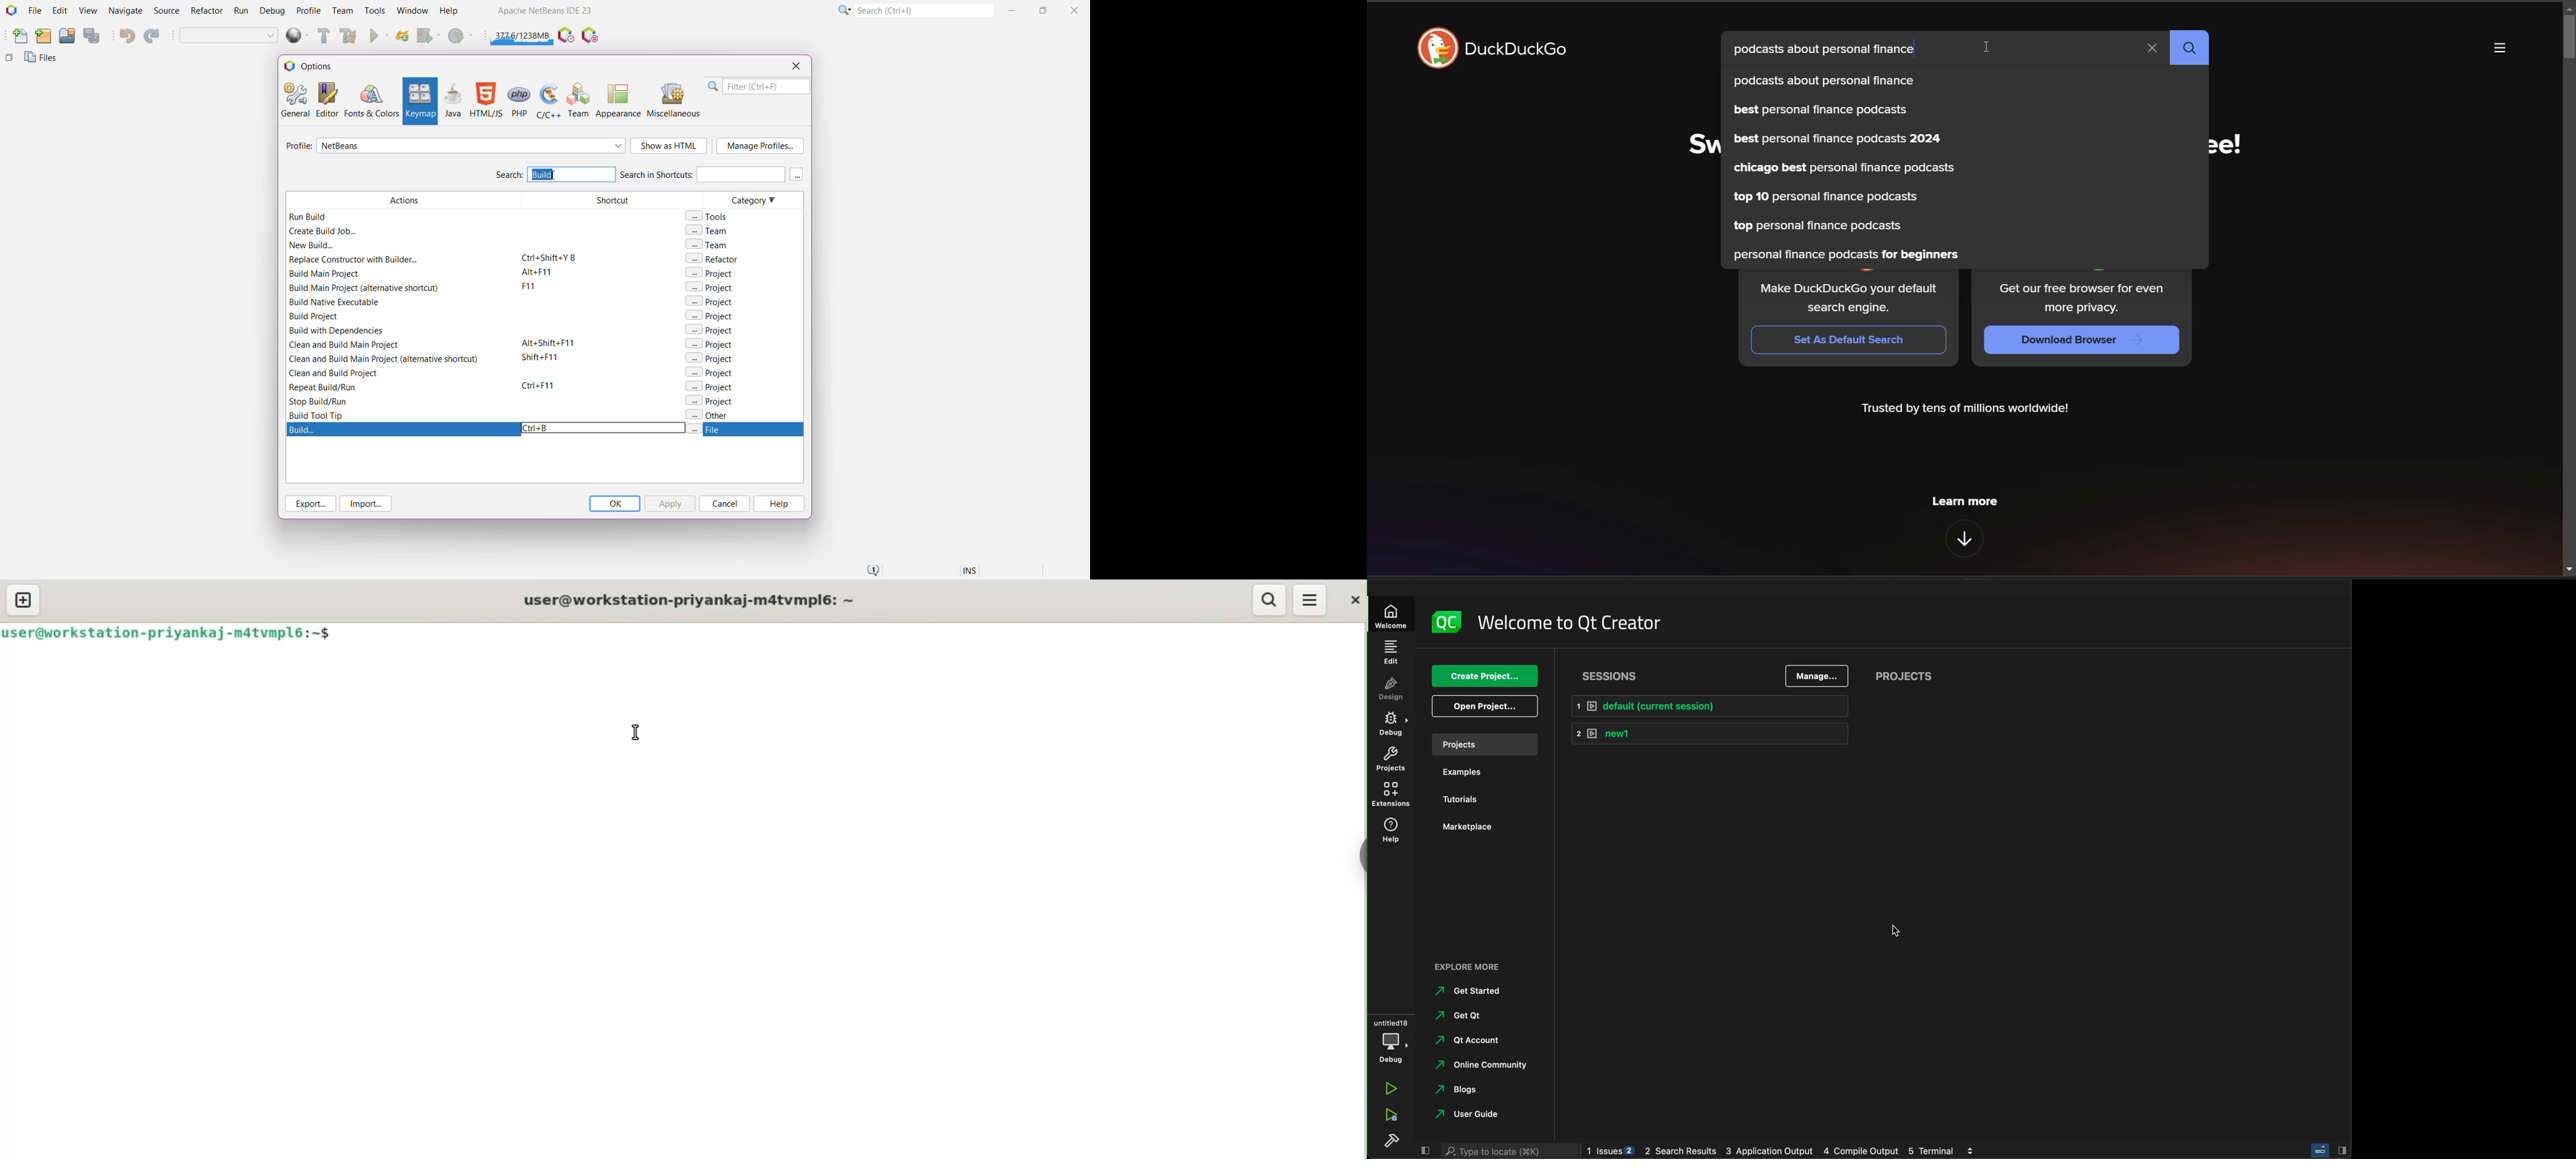 The image size is (2576, 1176). Describe the element at coordinates (1477, 1091) in the screenshot. I see `blogs` at that location.